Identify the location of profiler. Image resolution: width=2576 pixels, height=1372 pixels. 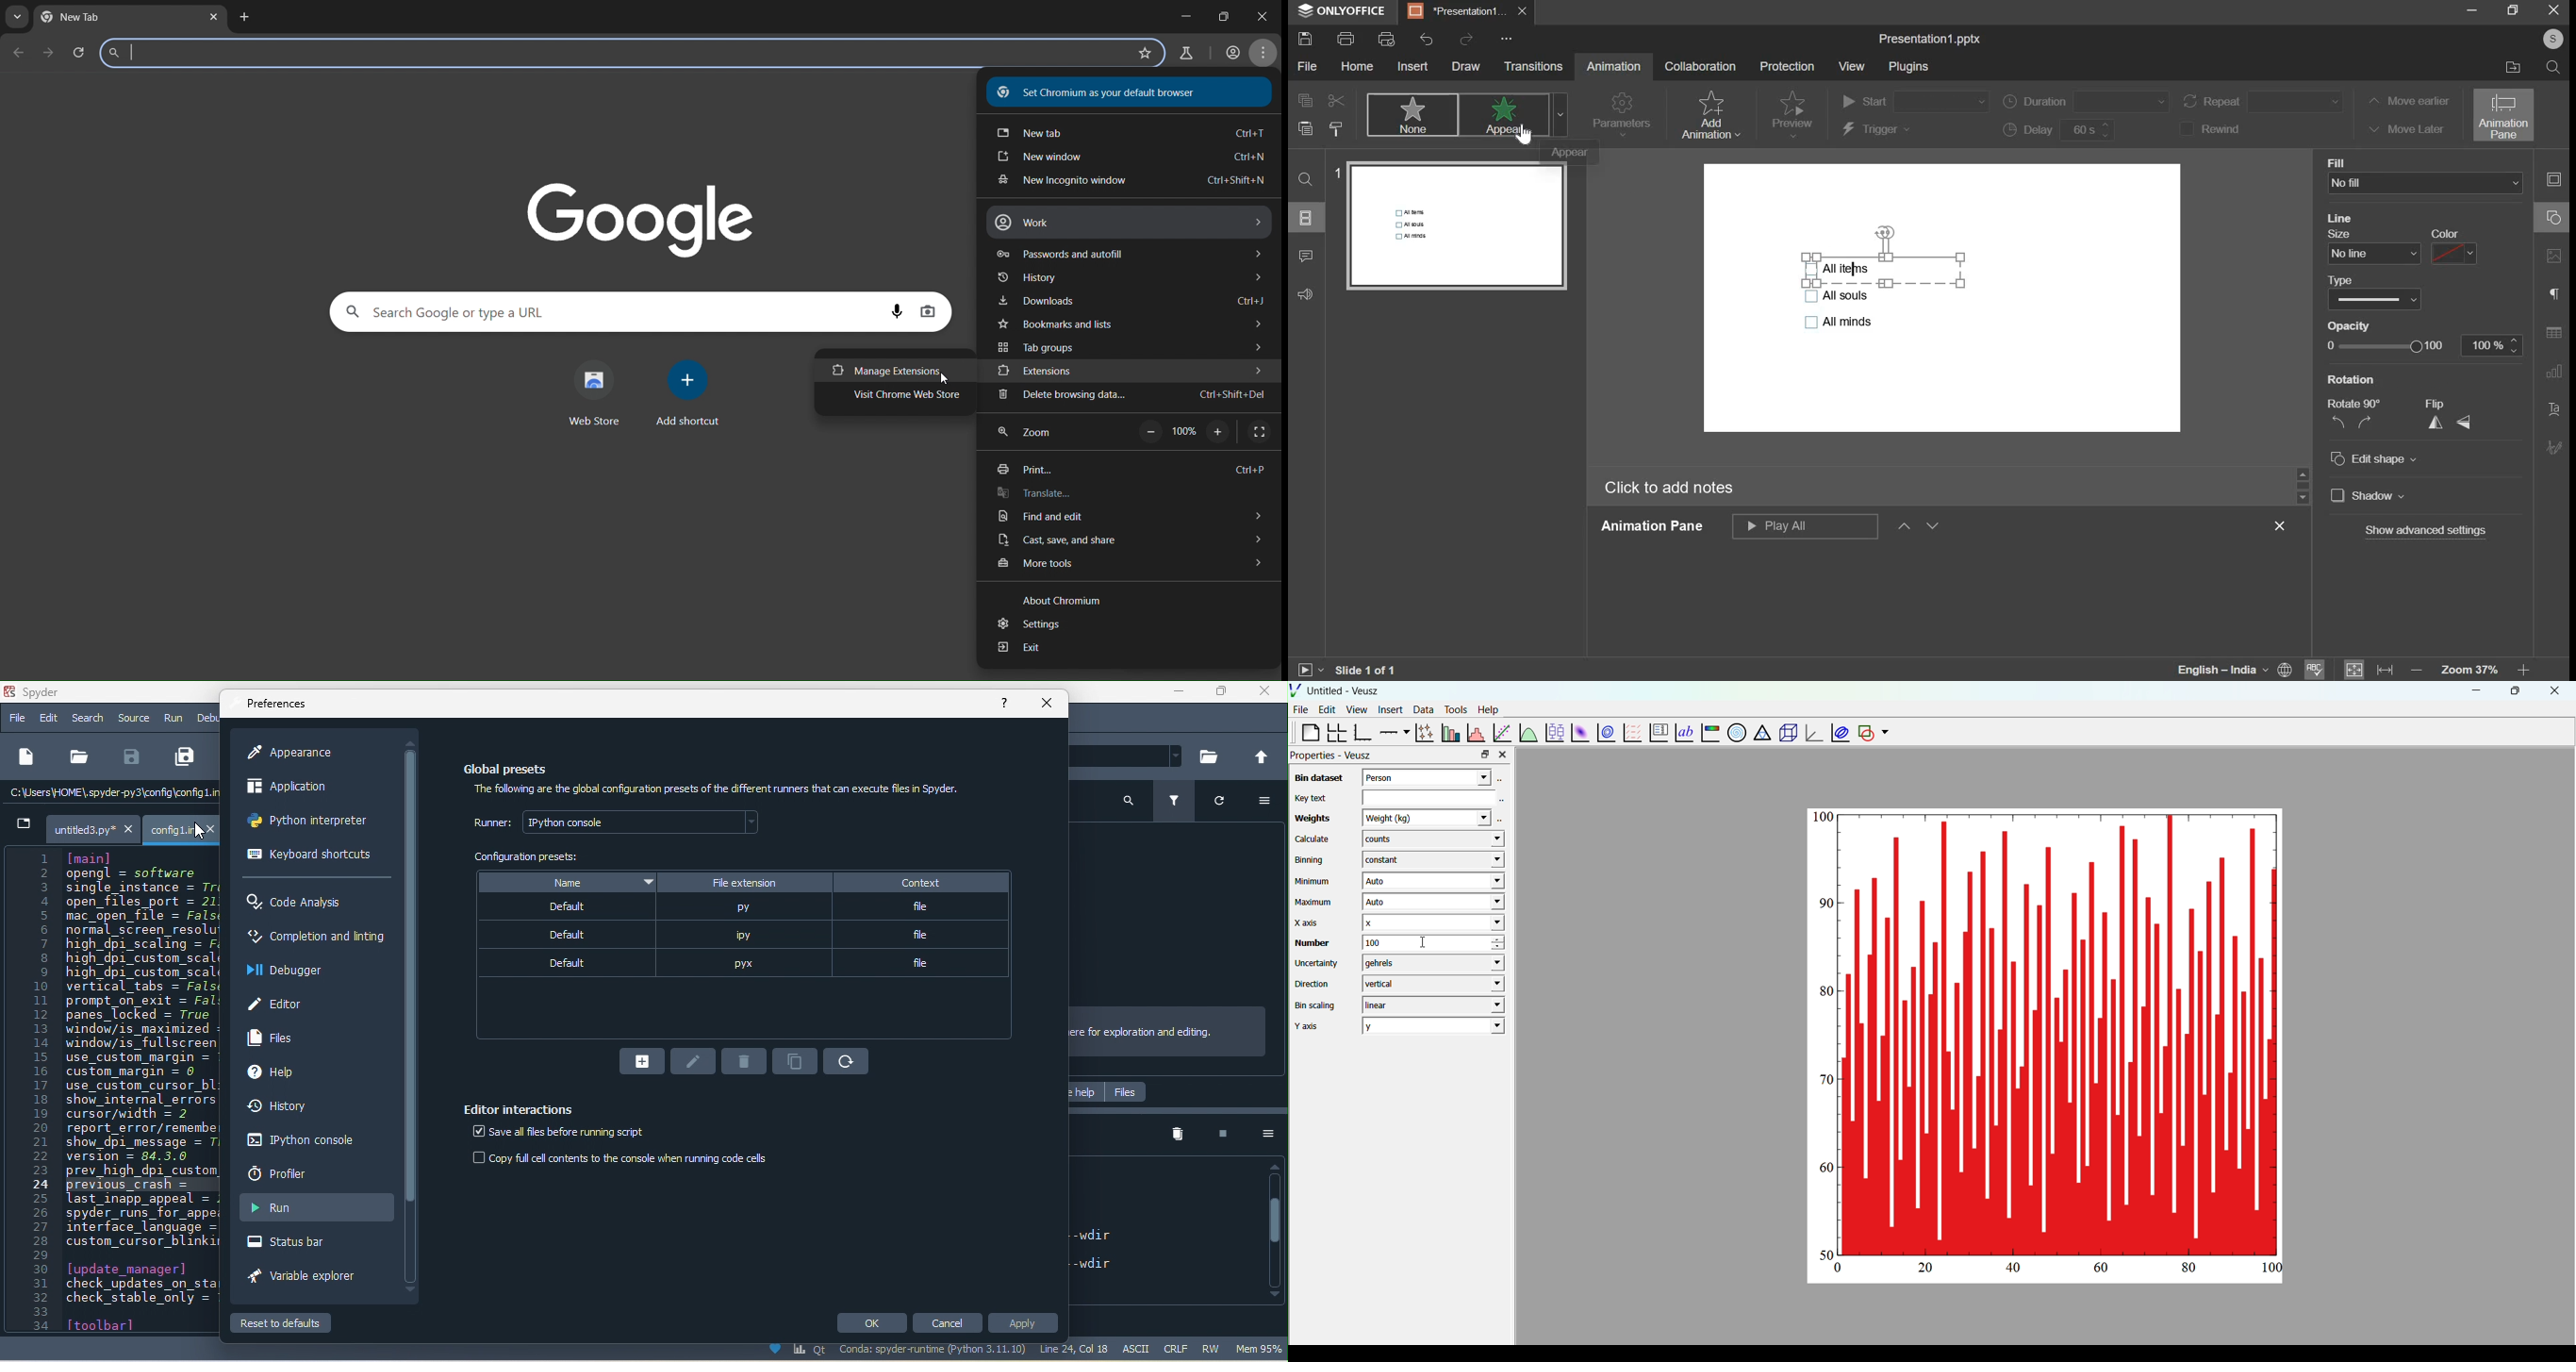
(288, 1174).